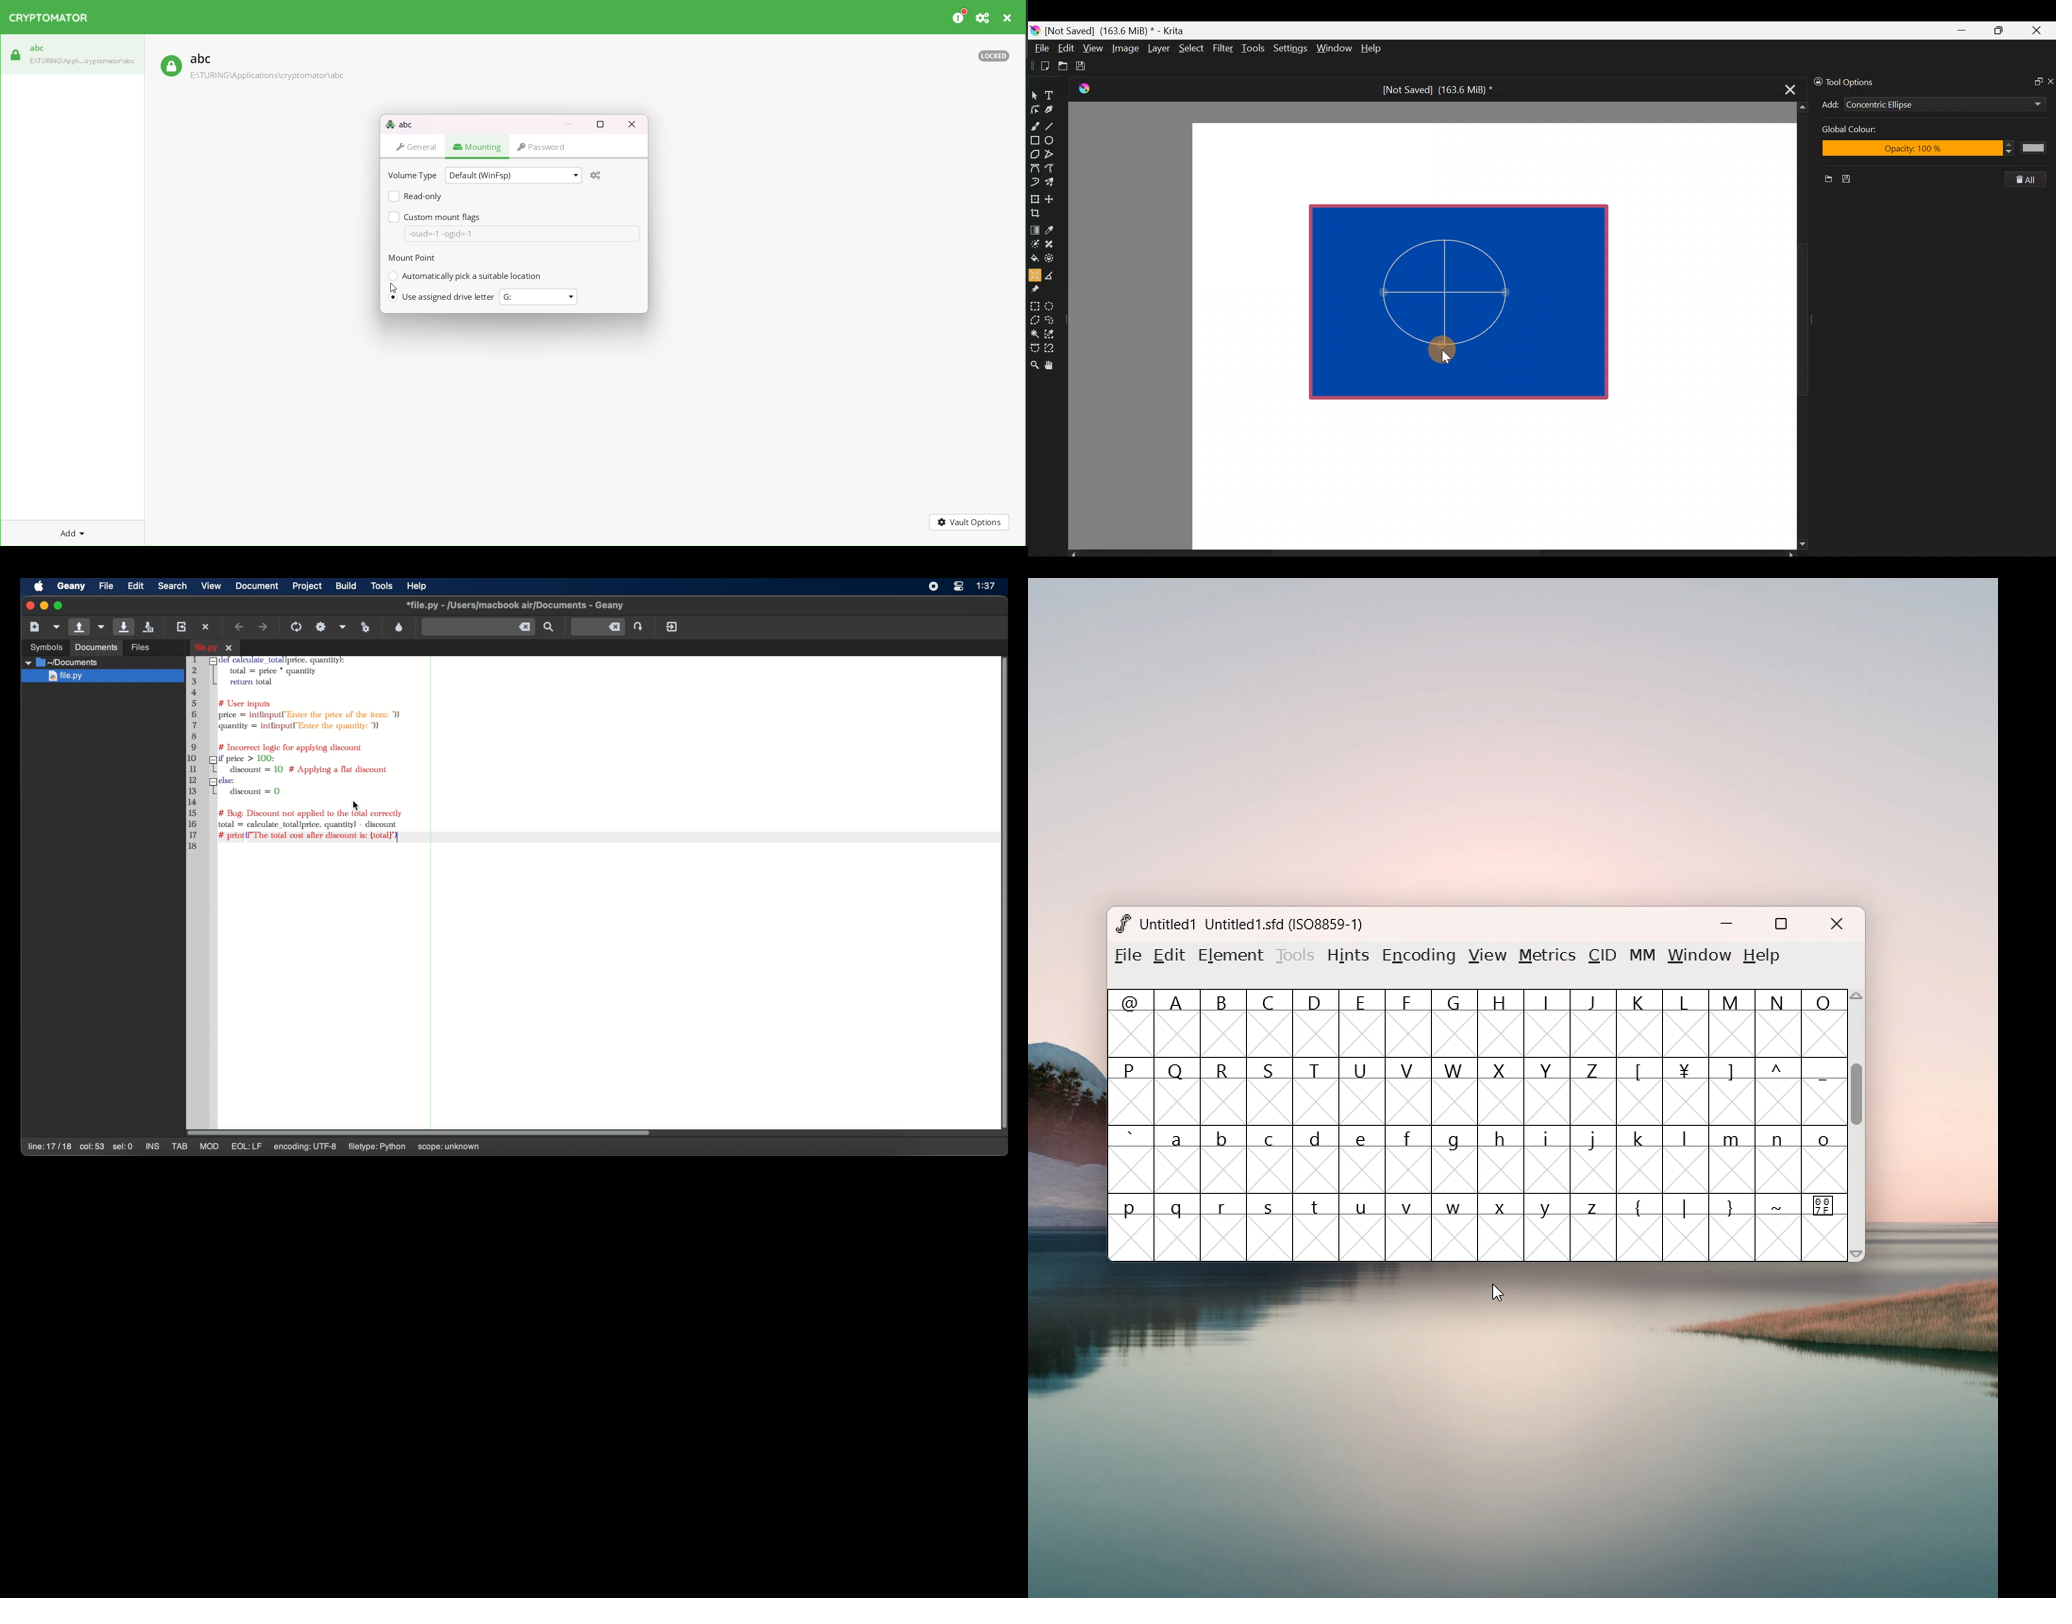 This screenshot has height=1624, width=2072. Describe the element at coordinates (1879, 131) in the screenshot. I see `Global color` at that location.